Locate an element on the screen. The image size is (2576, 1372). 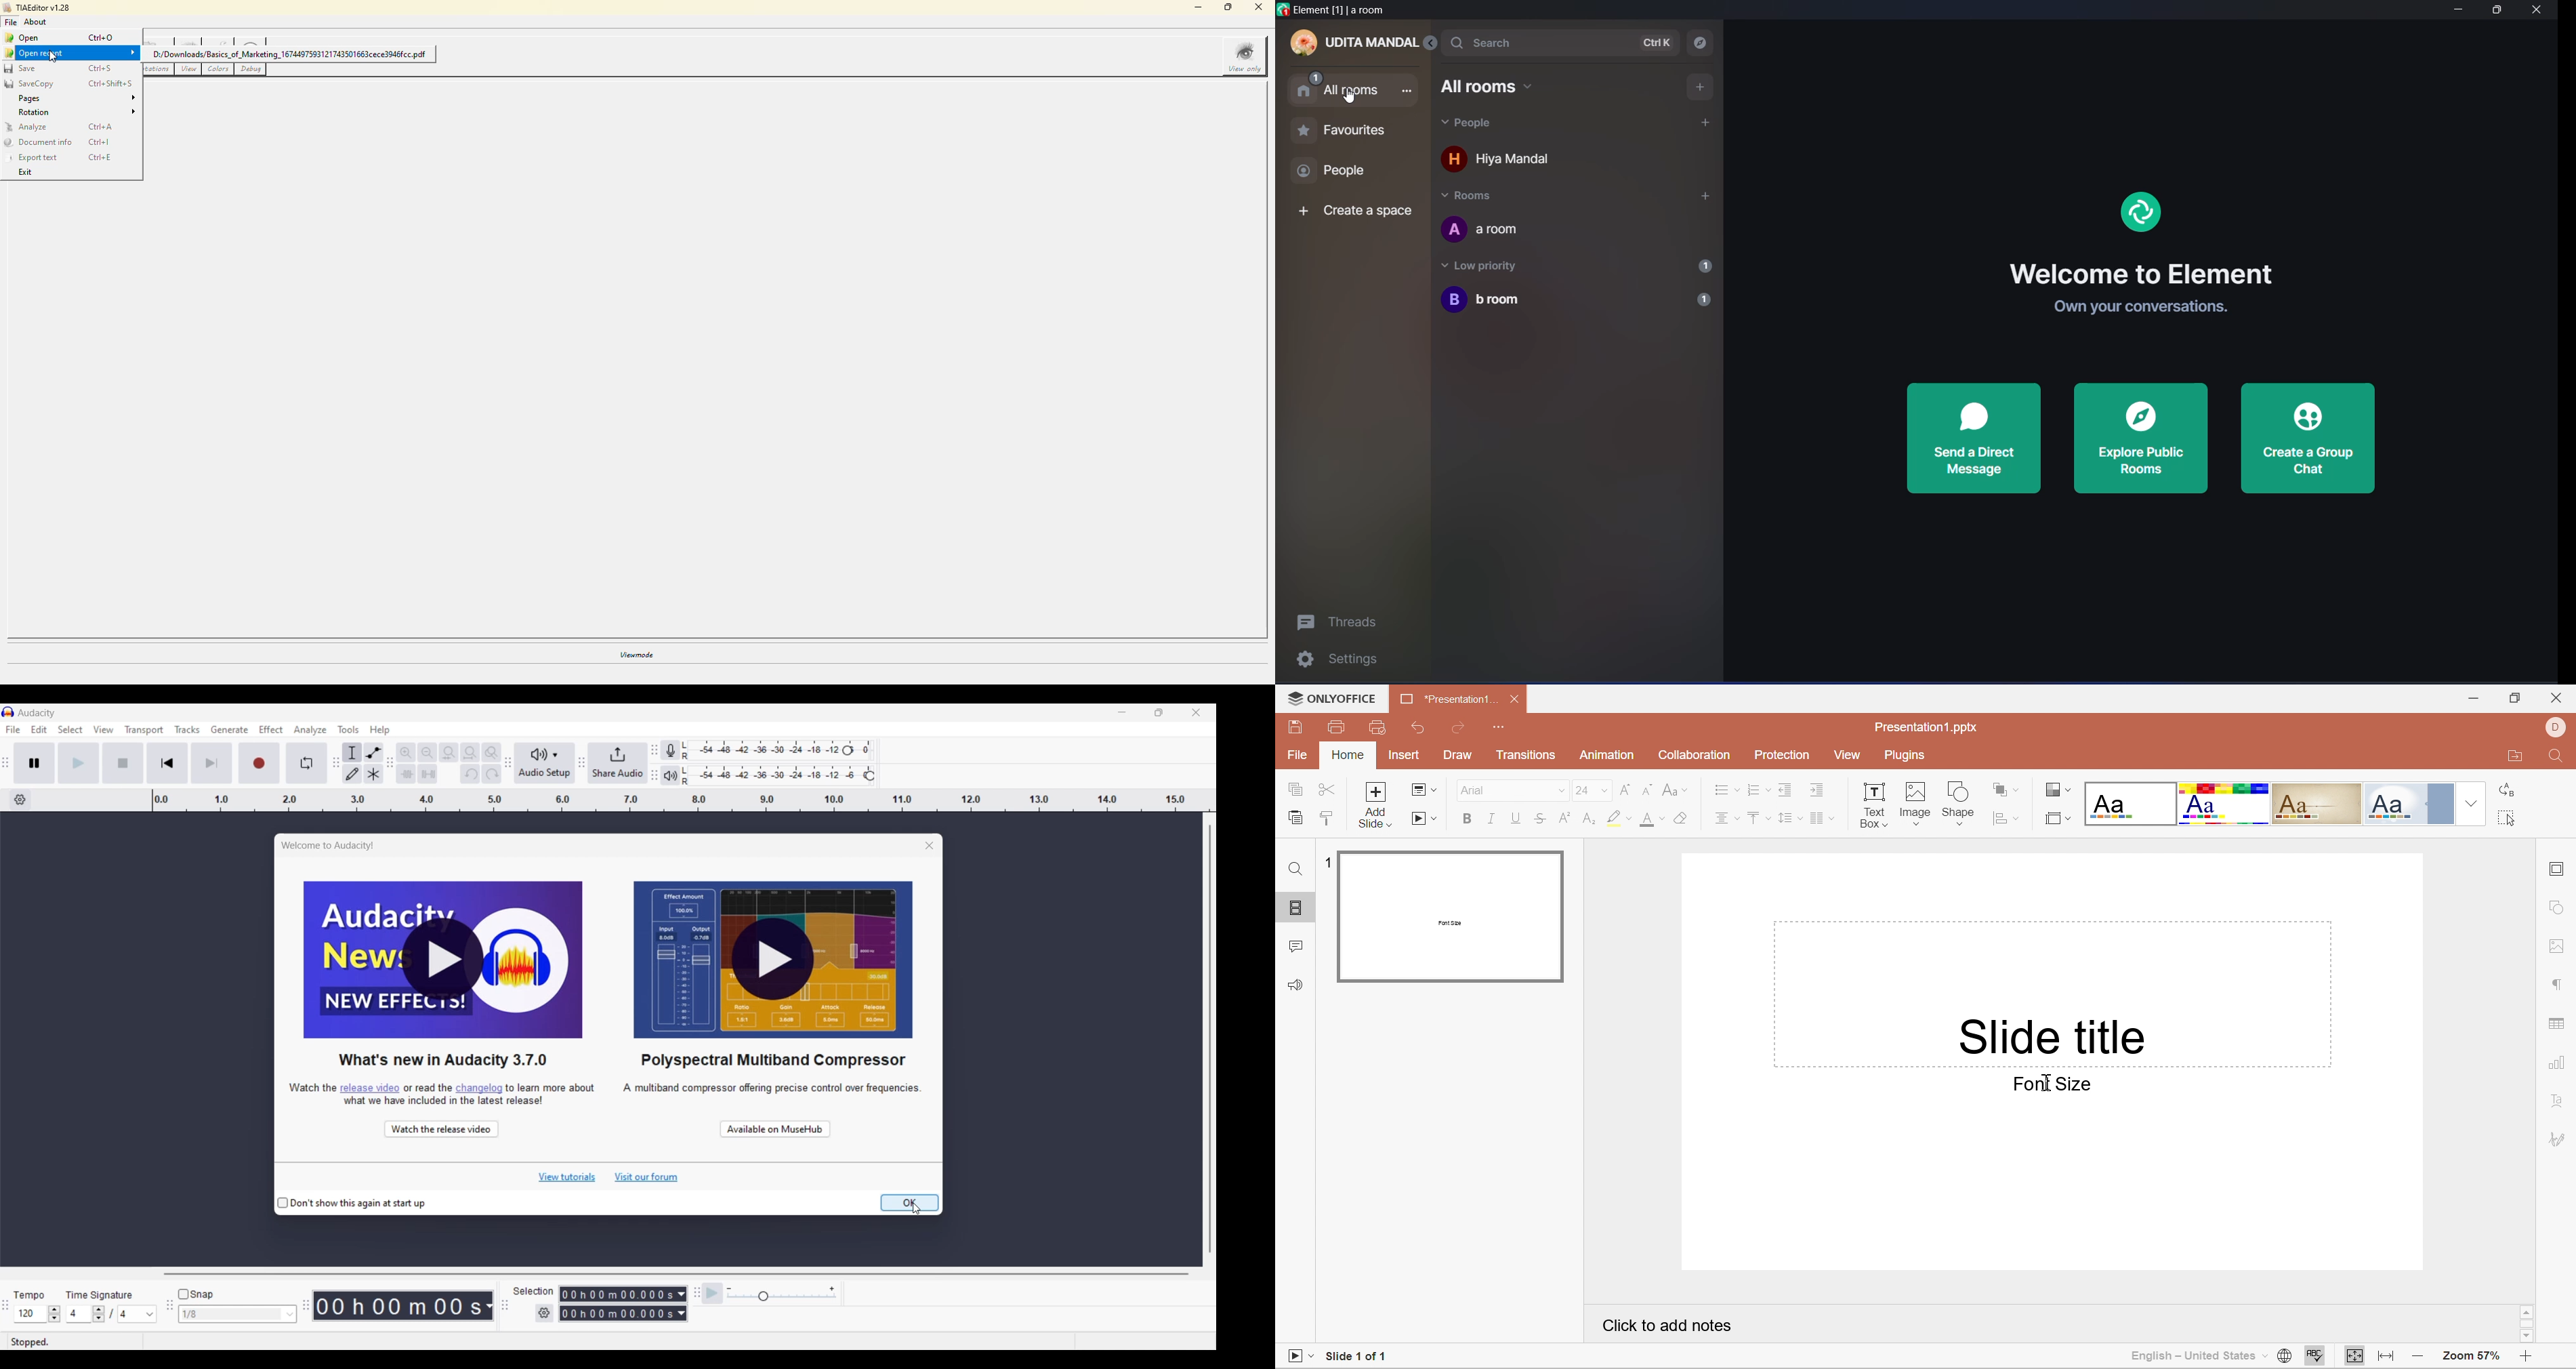
4 is located at coordinates (137, 1314).